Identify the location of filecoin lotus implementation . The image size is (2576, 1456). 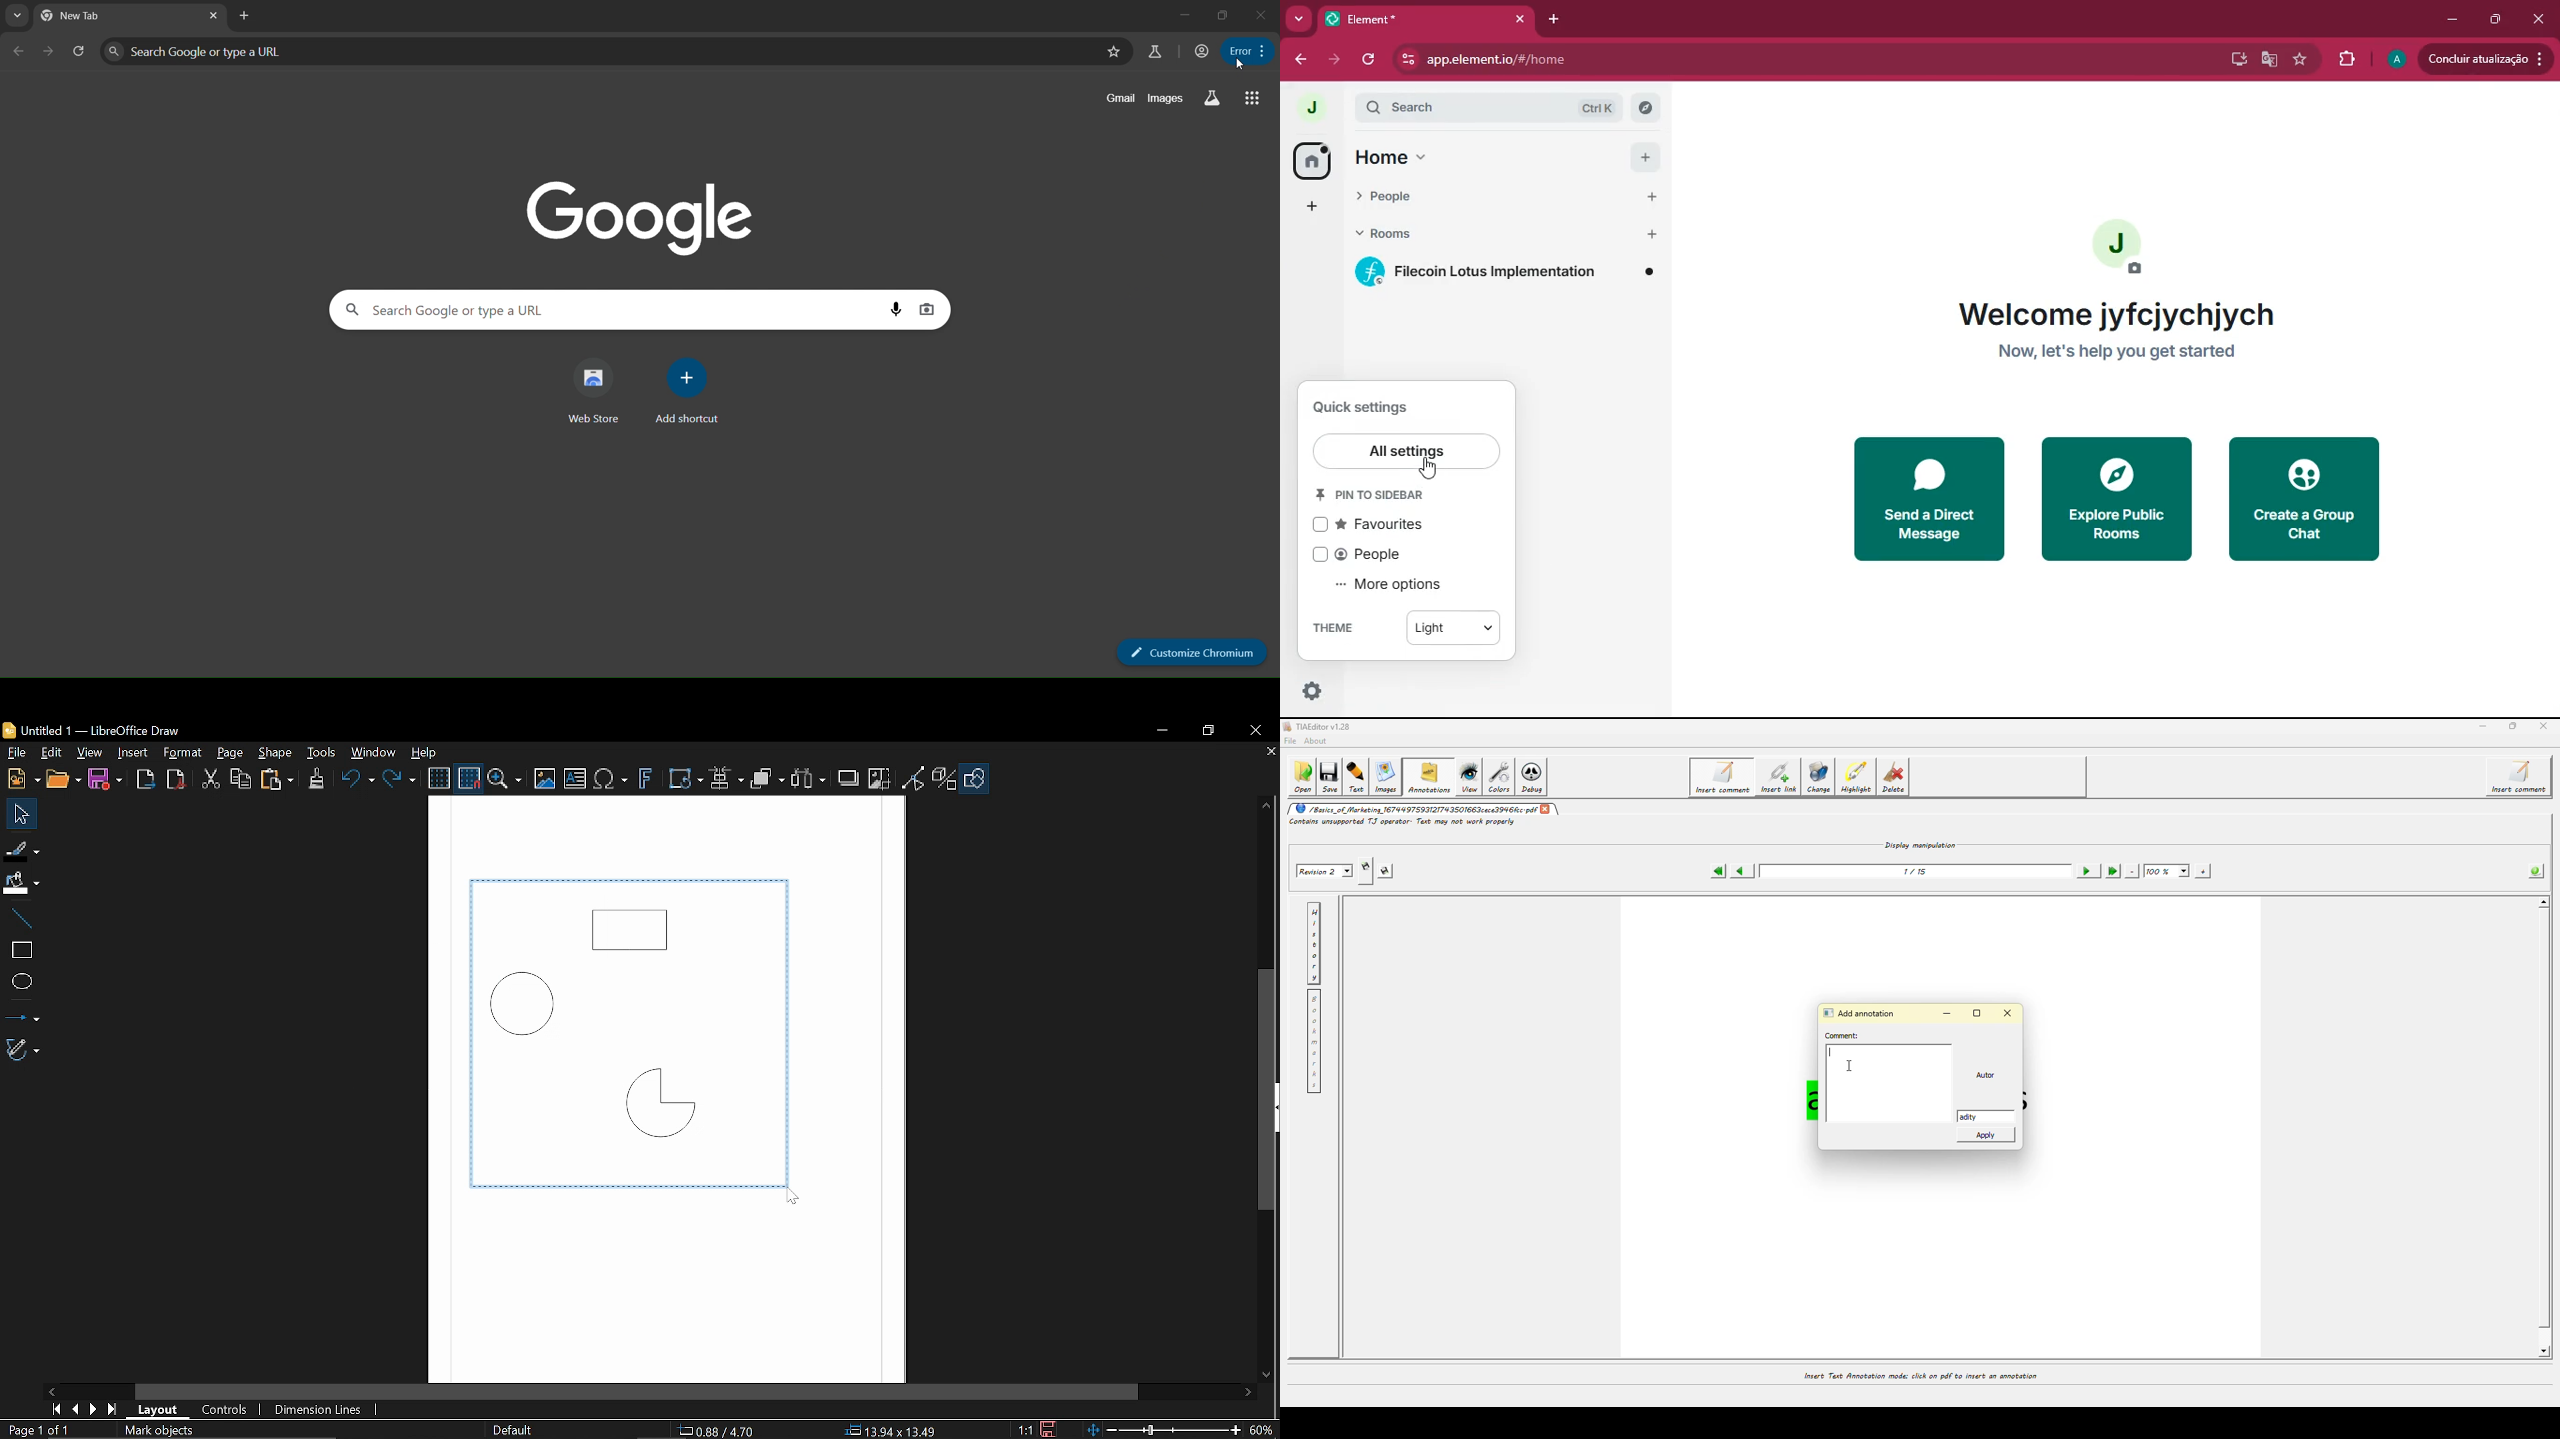
(1511, 272).